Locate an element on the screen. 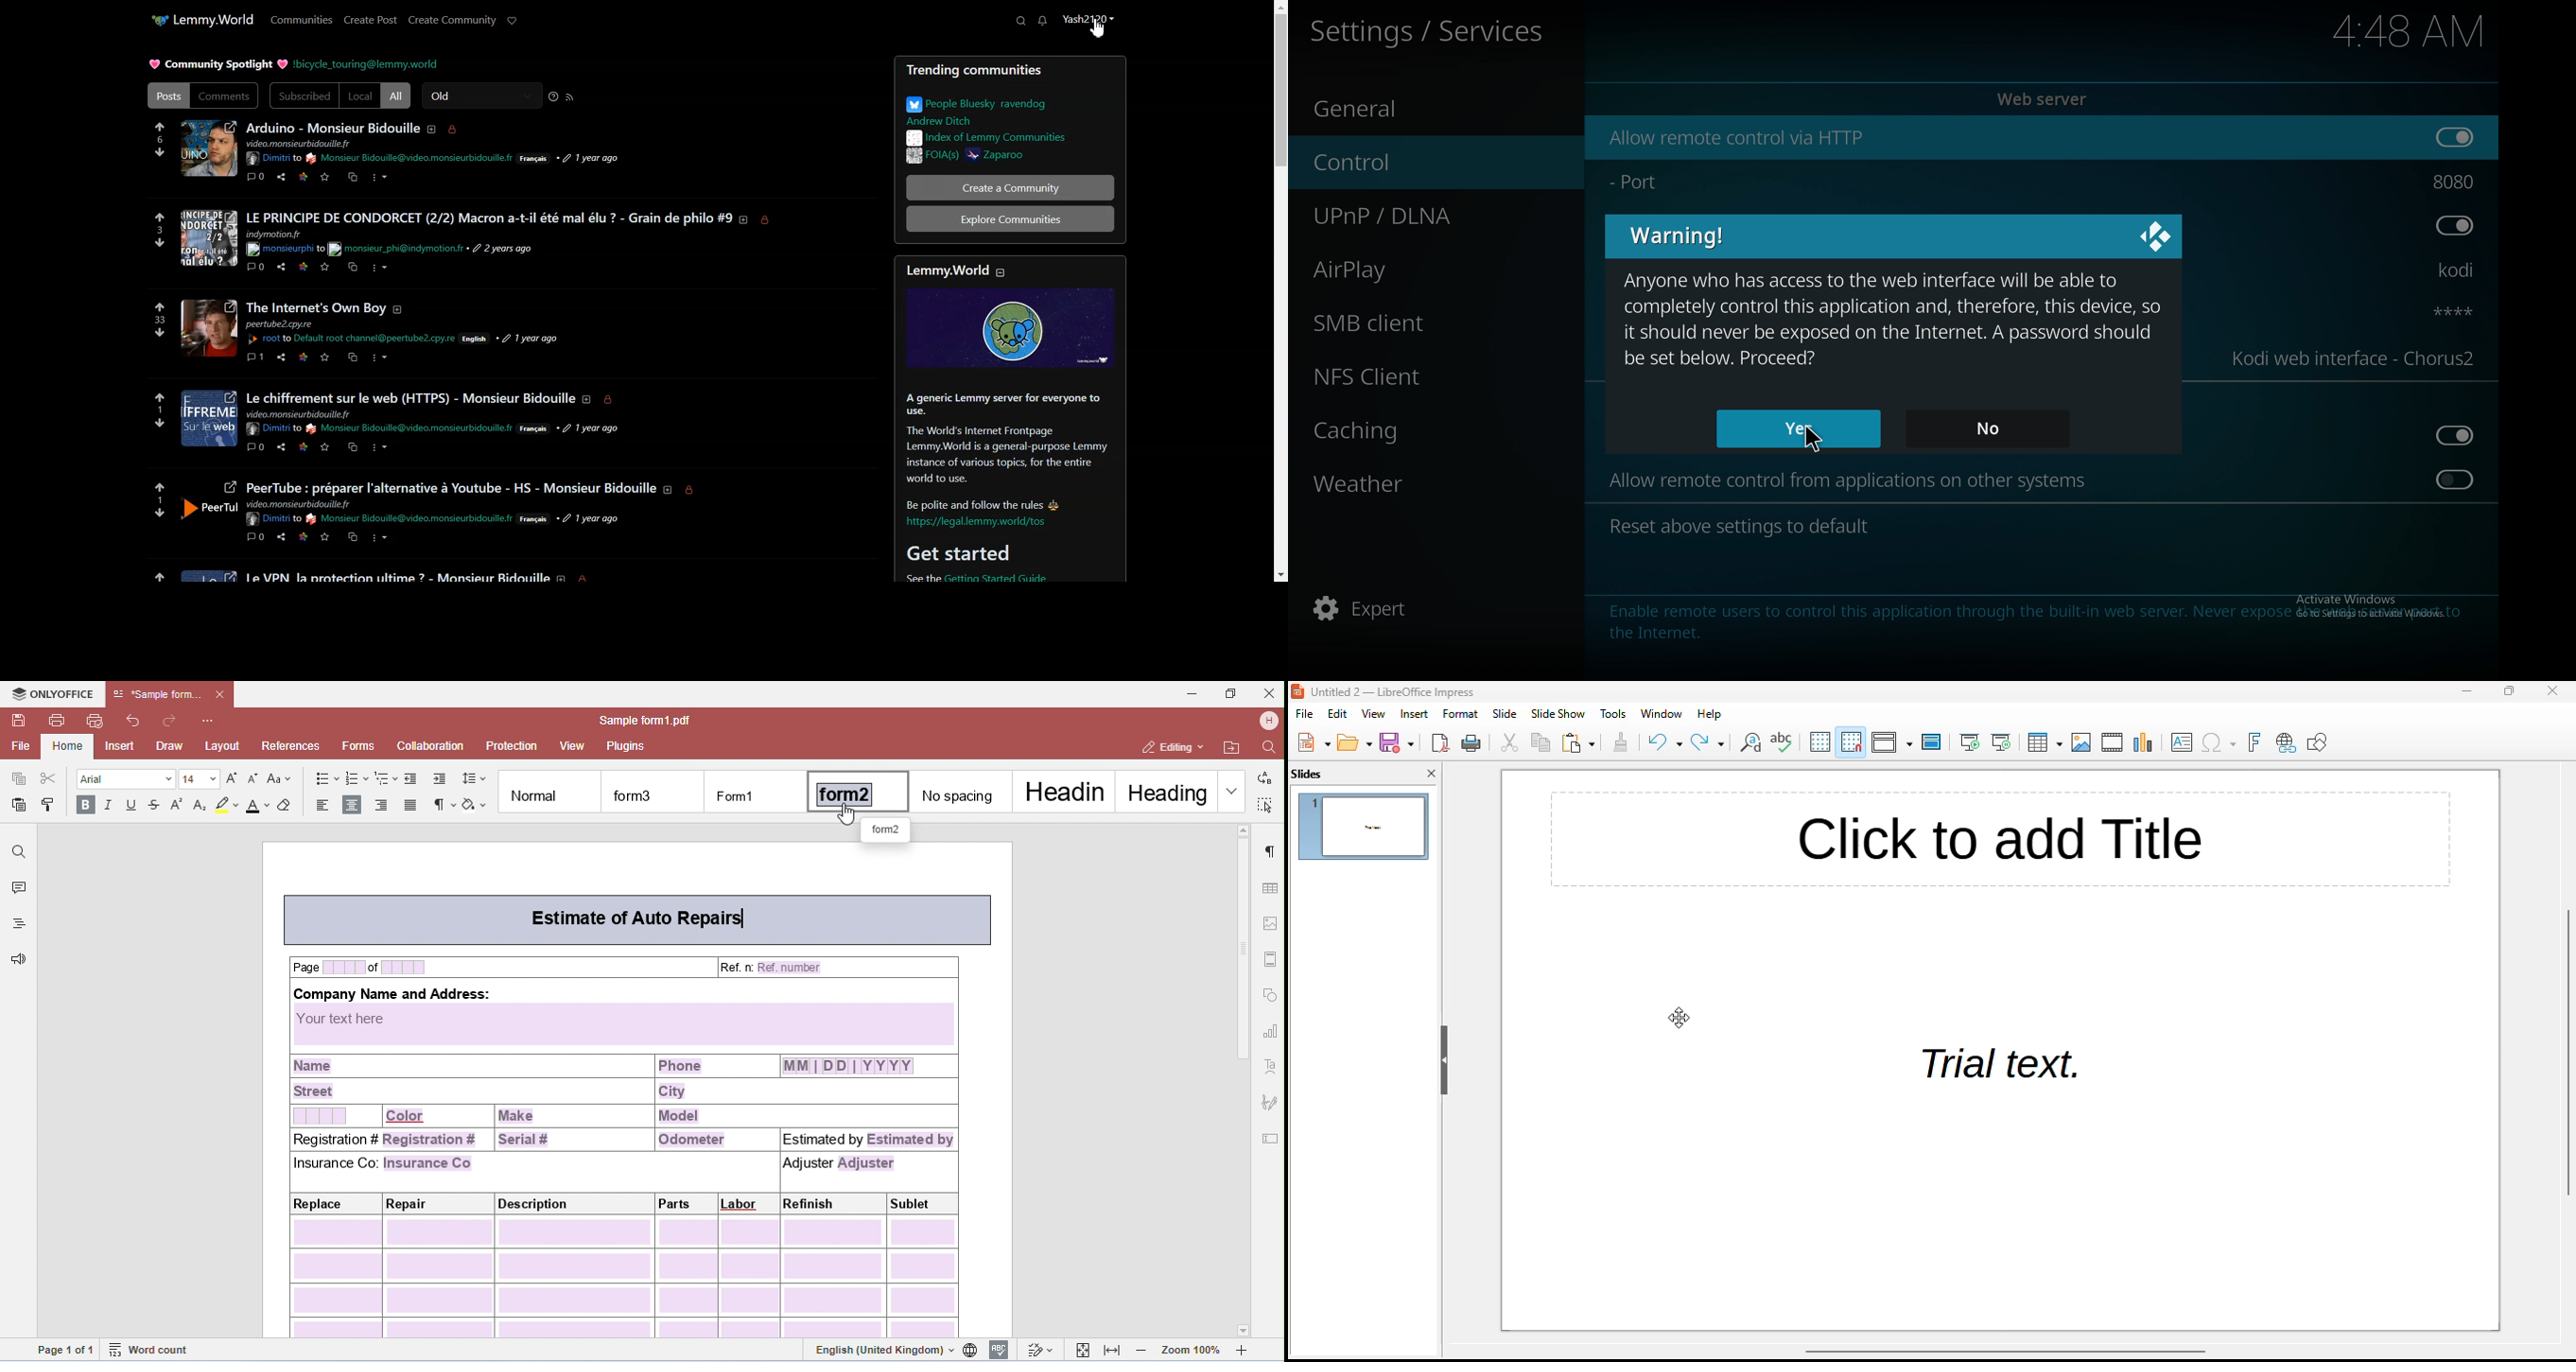 The height and width of the screenshot is (1372, 2576). time posted is located at coordinates (505, 249).